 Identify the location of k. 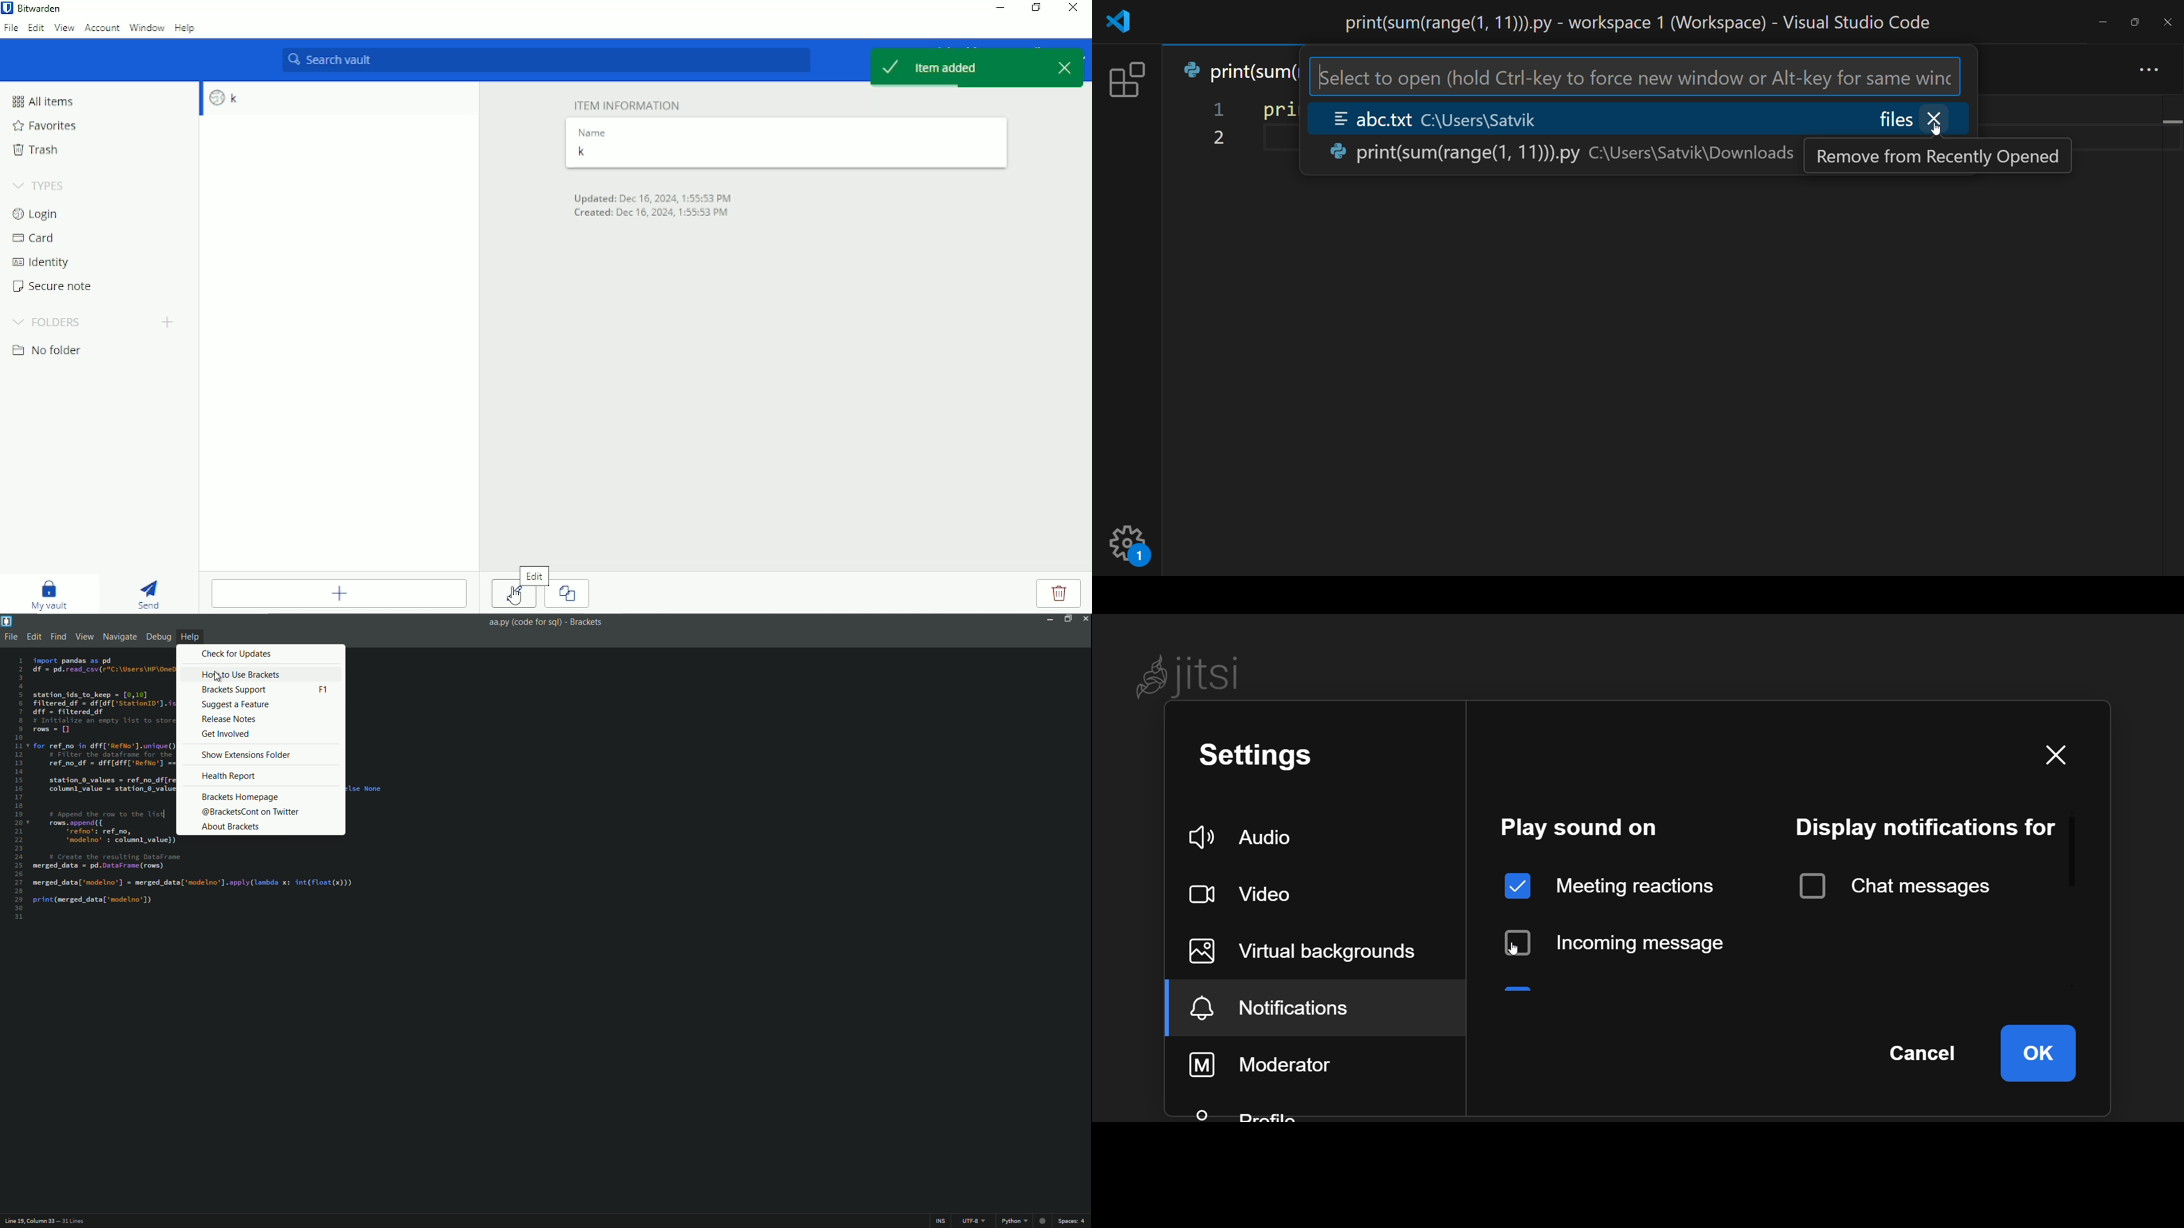
(340, 99).